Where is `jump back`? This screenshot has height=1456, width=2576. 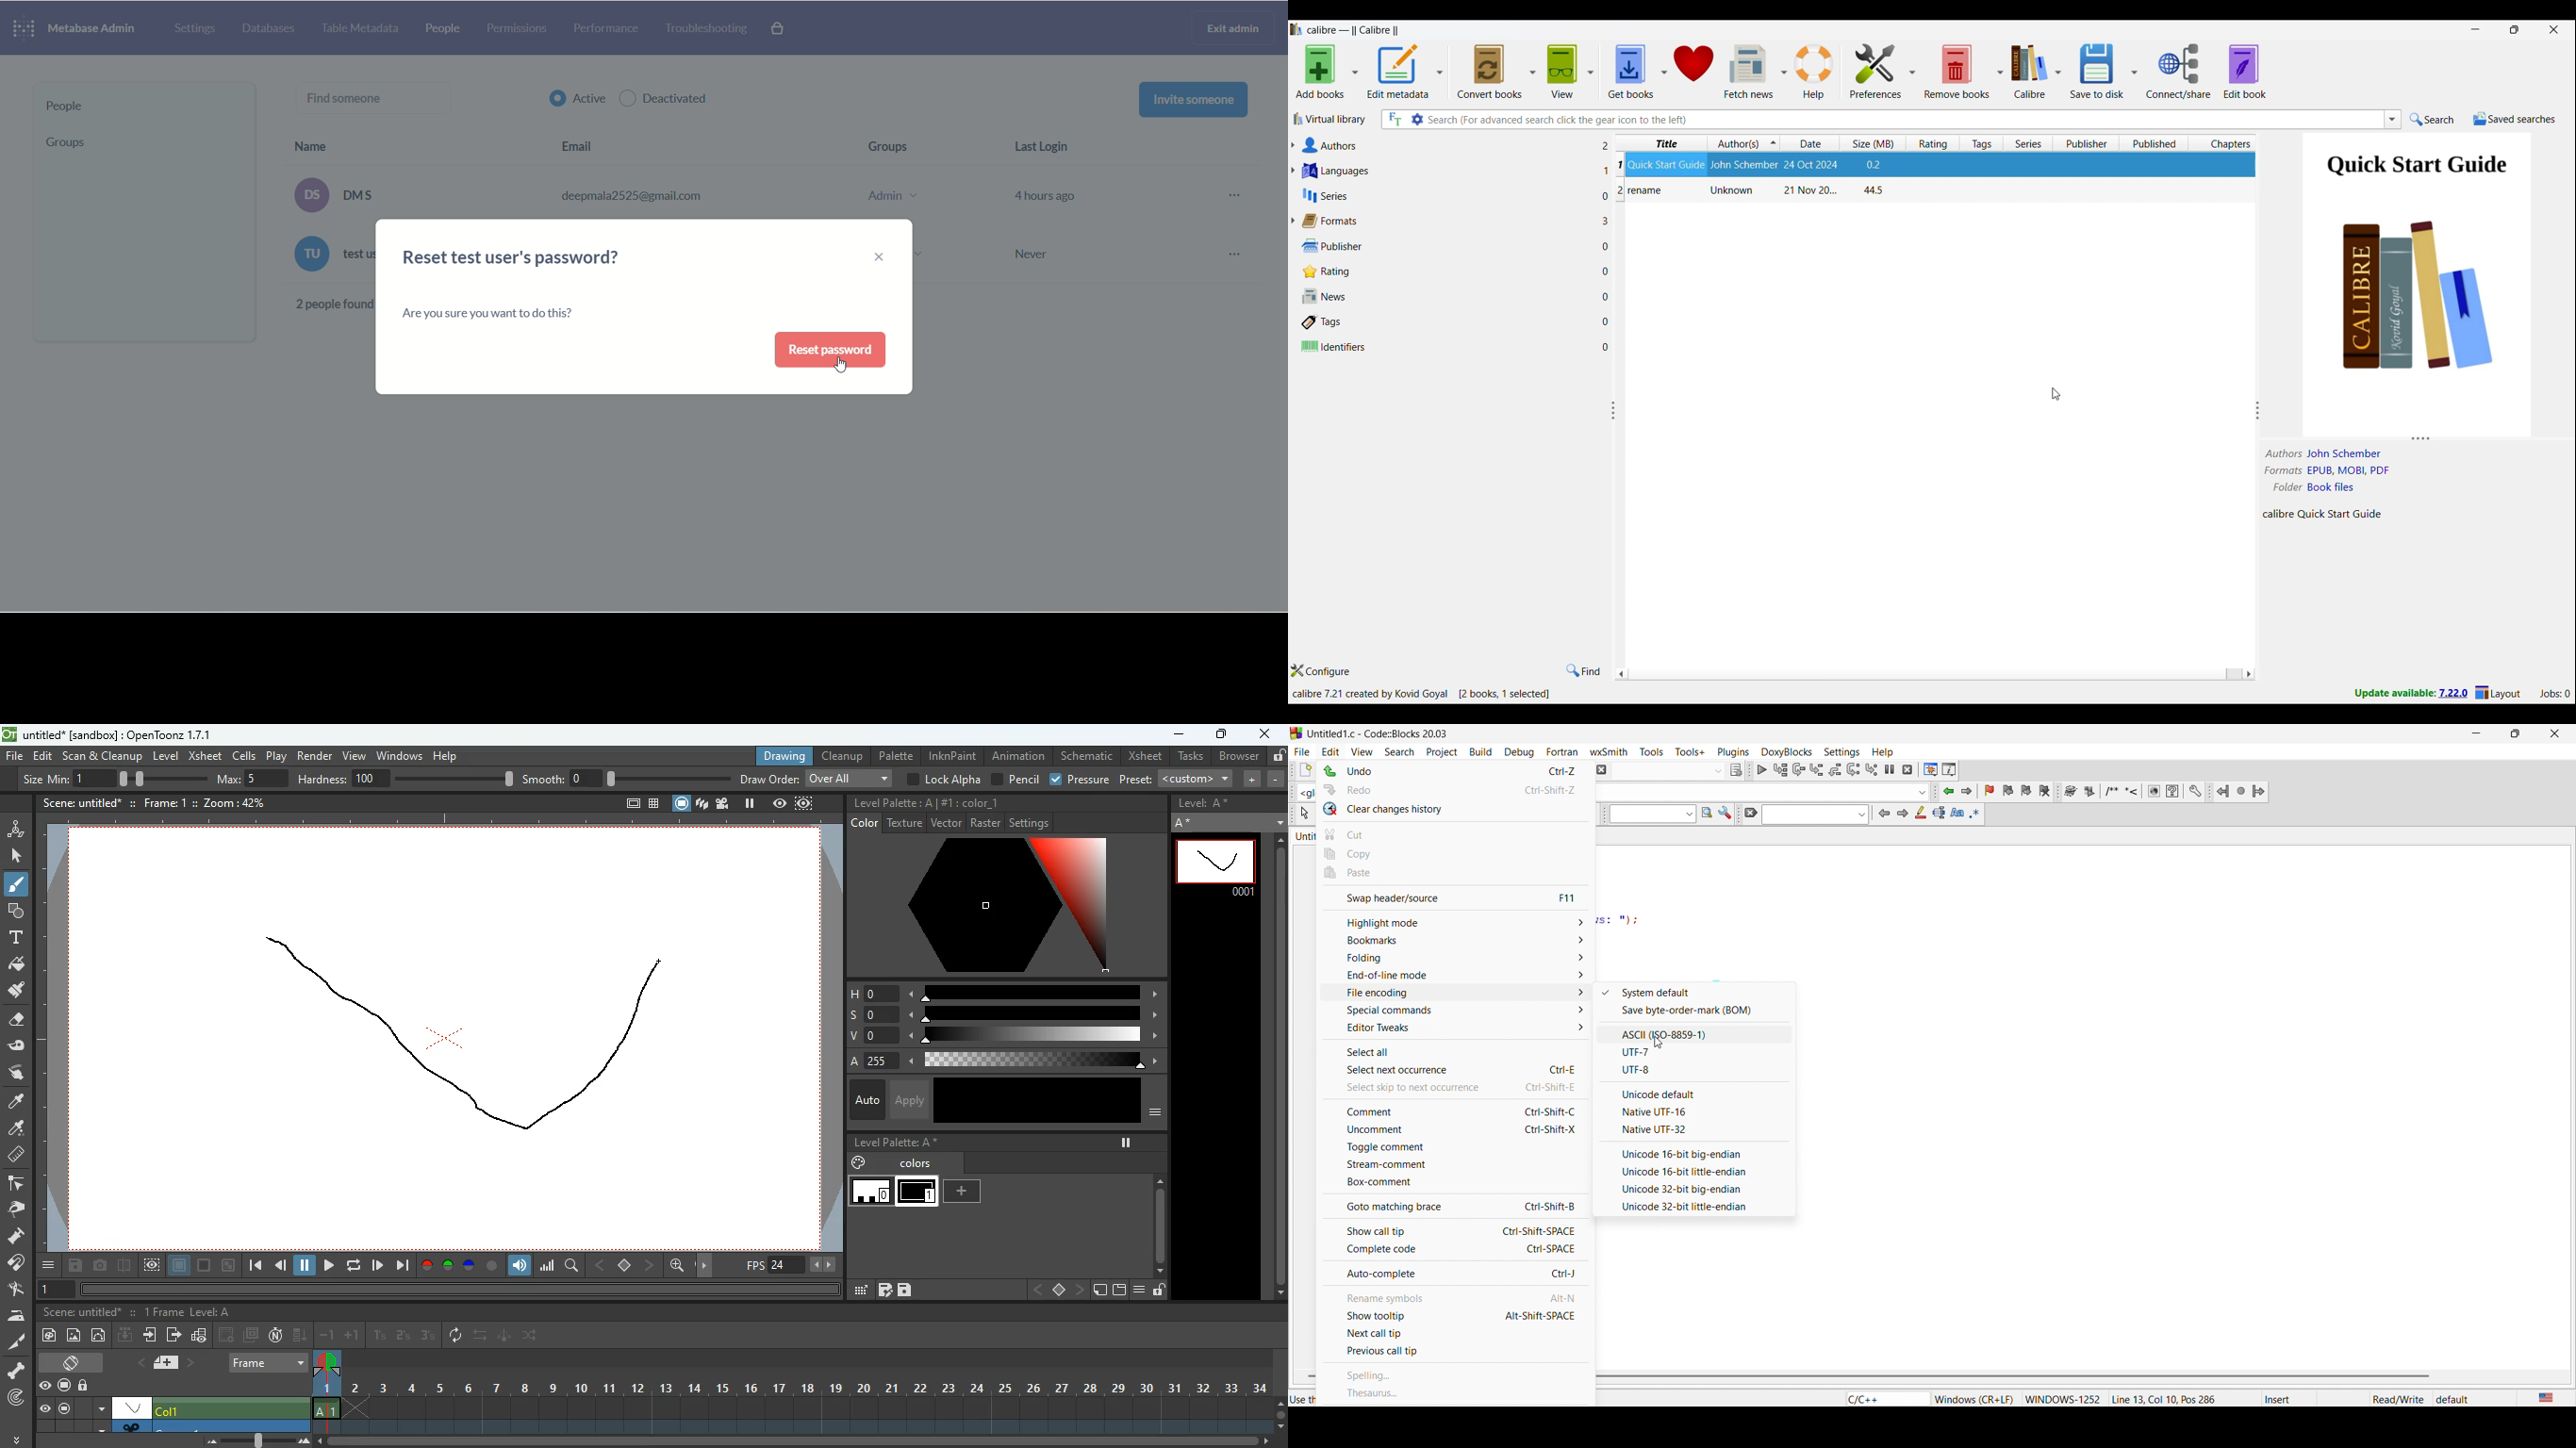
jump back is located at coordinates (2222, 792).